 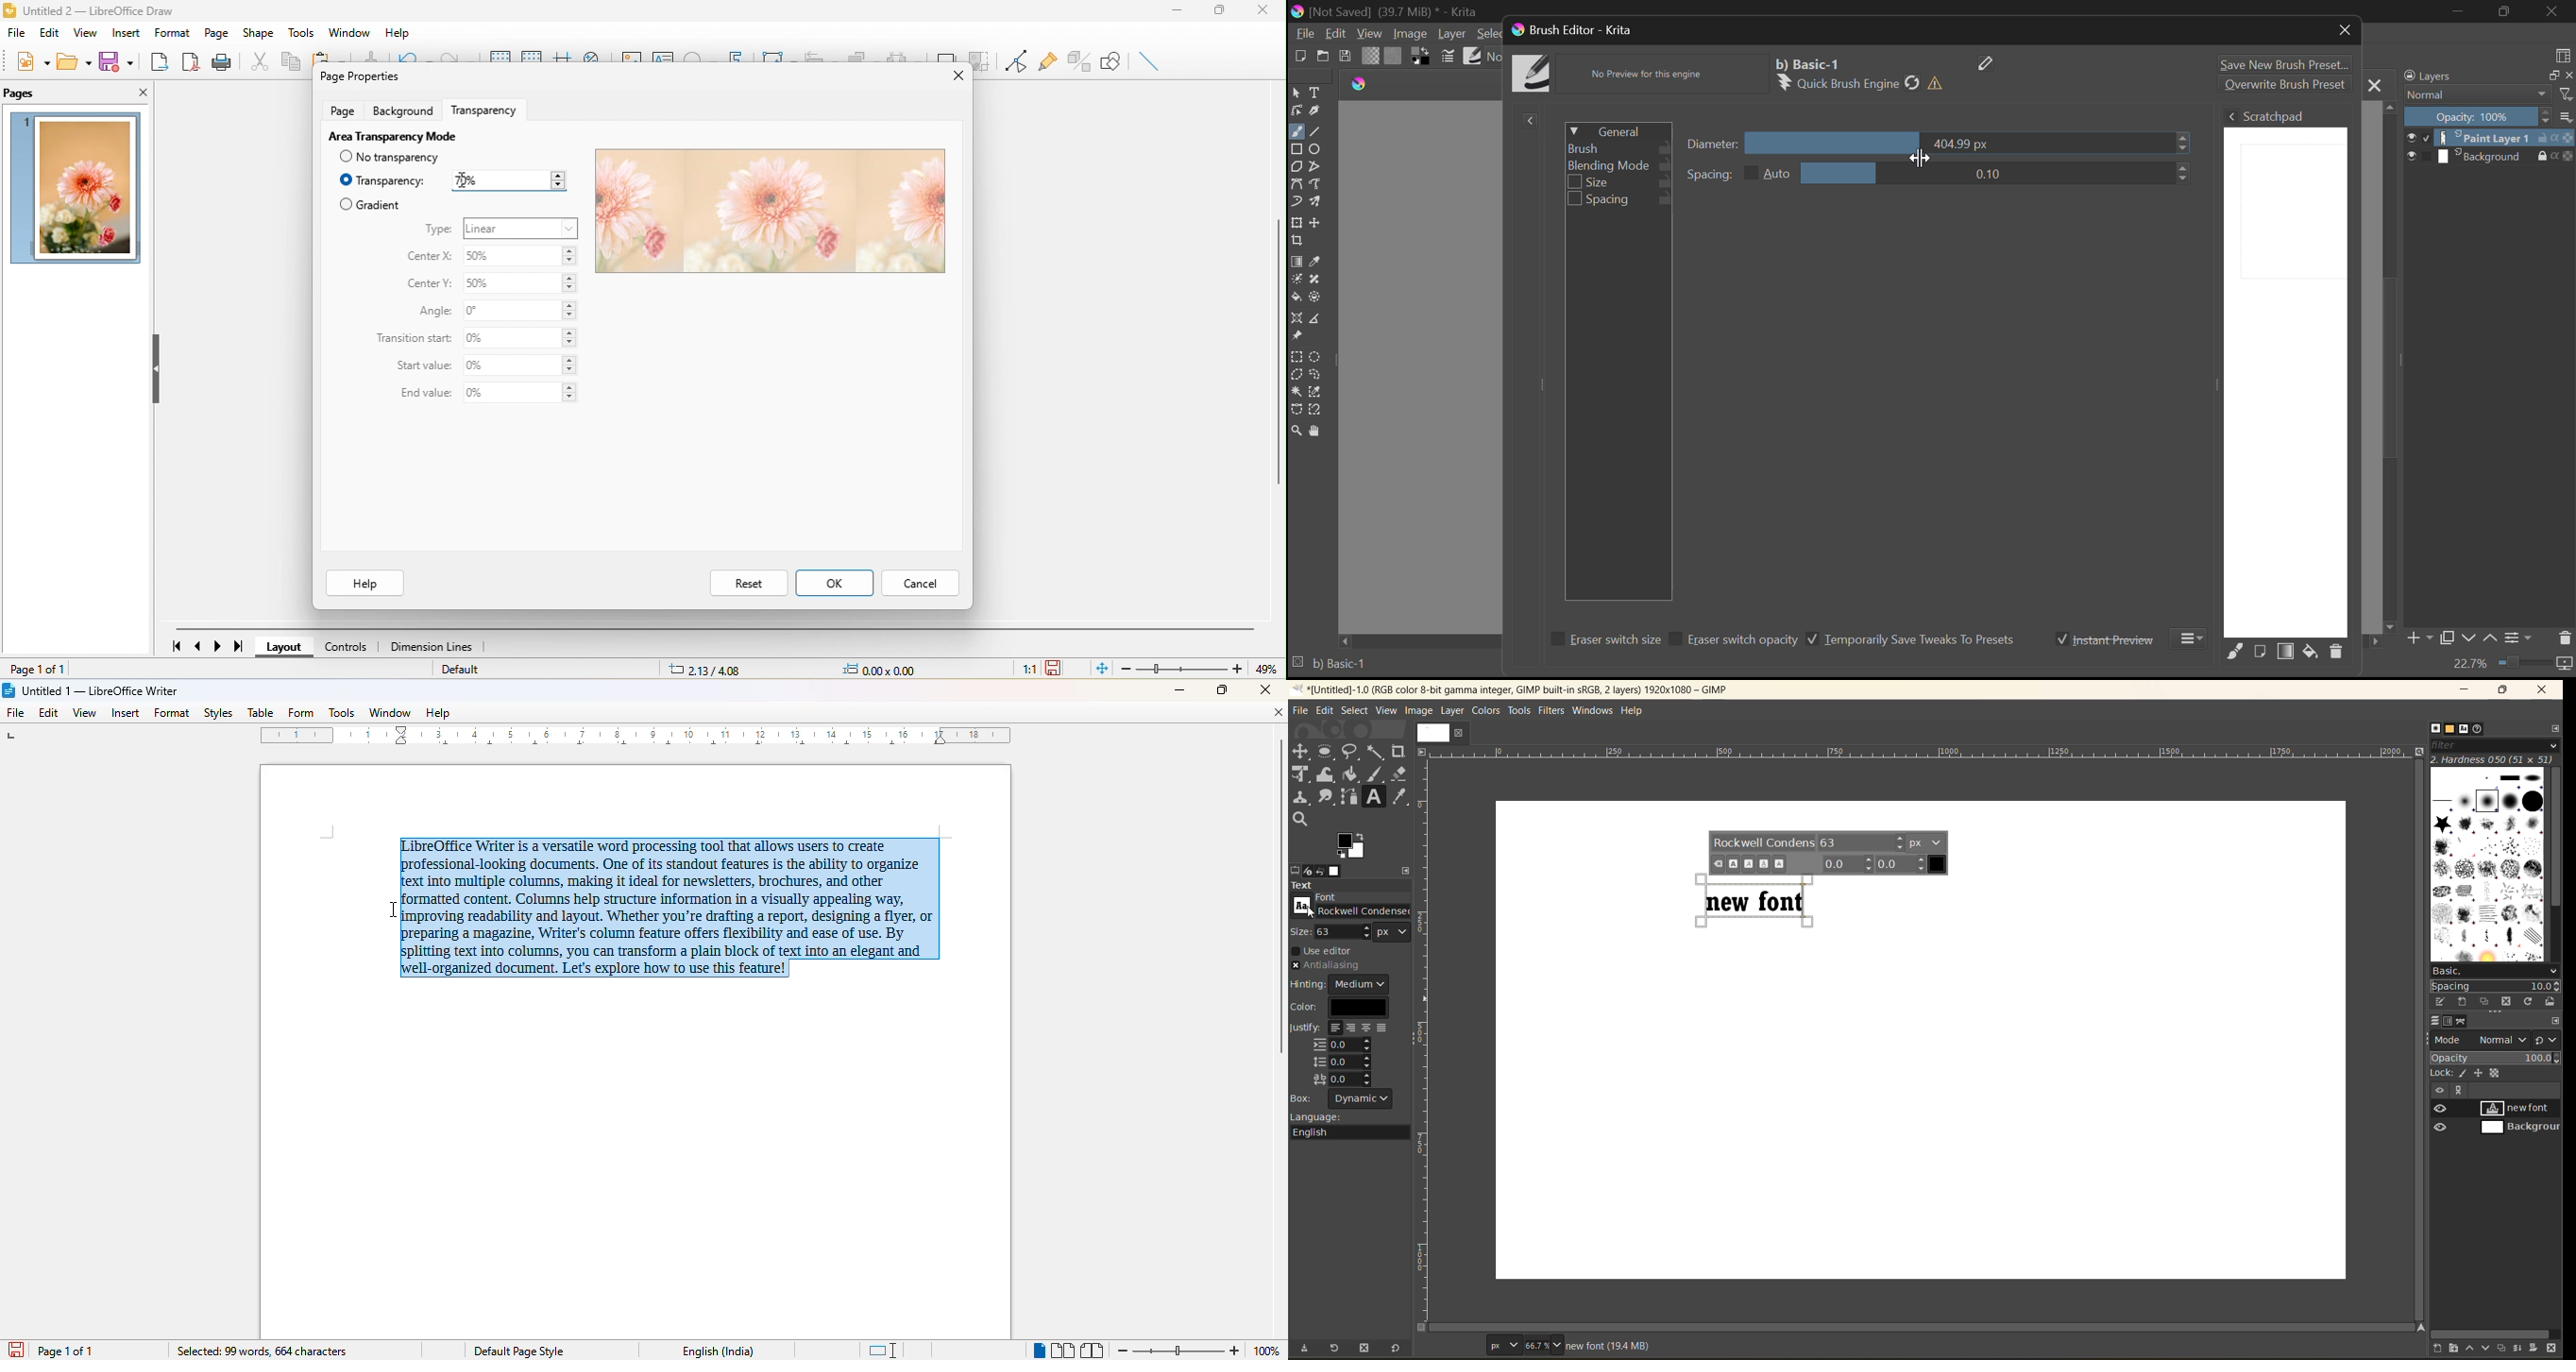 What do you see at coordinates (2494, 986) in the screenshot?
I see `spacing` at bounding box center [2494, 986].